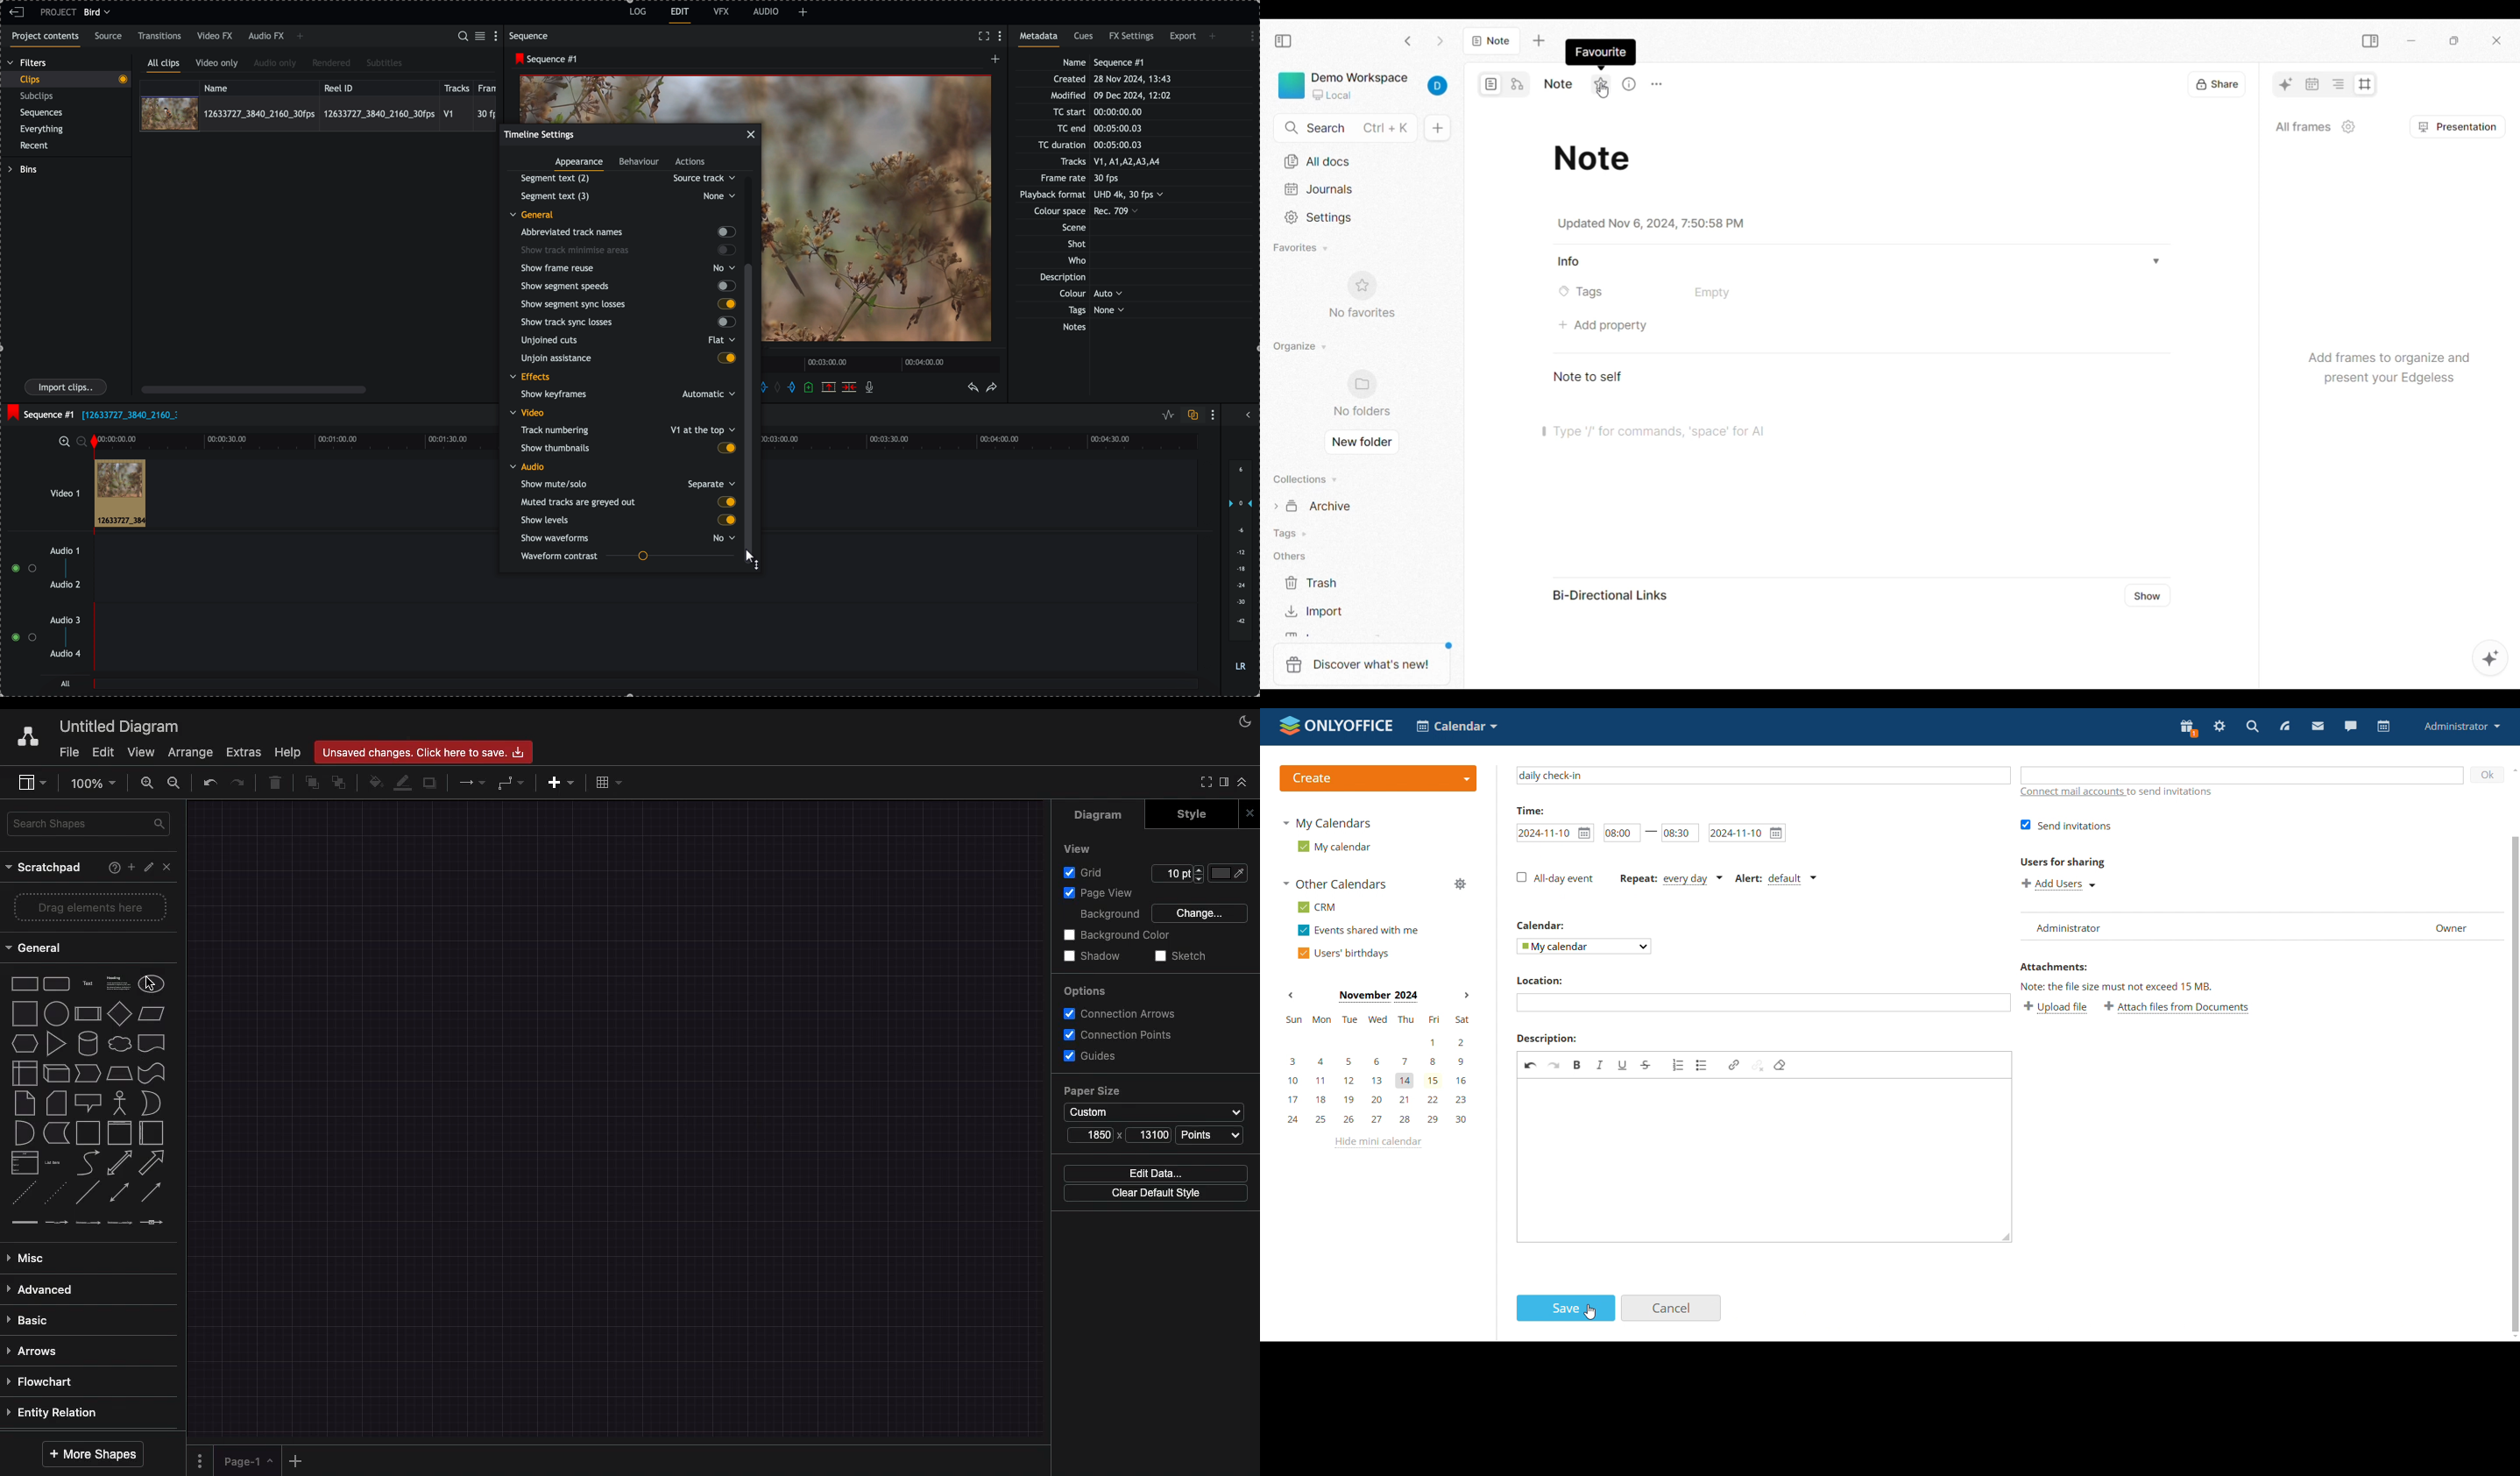 This screenshot has height=1484, width=2520. What do you see at coordinates (1603, 326) in the screenshot?
I see `Add property` at bounding box center [1603, 326].